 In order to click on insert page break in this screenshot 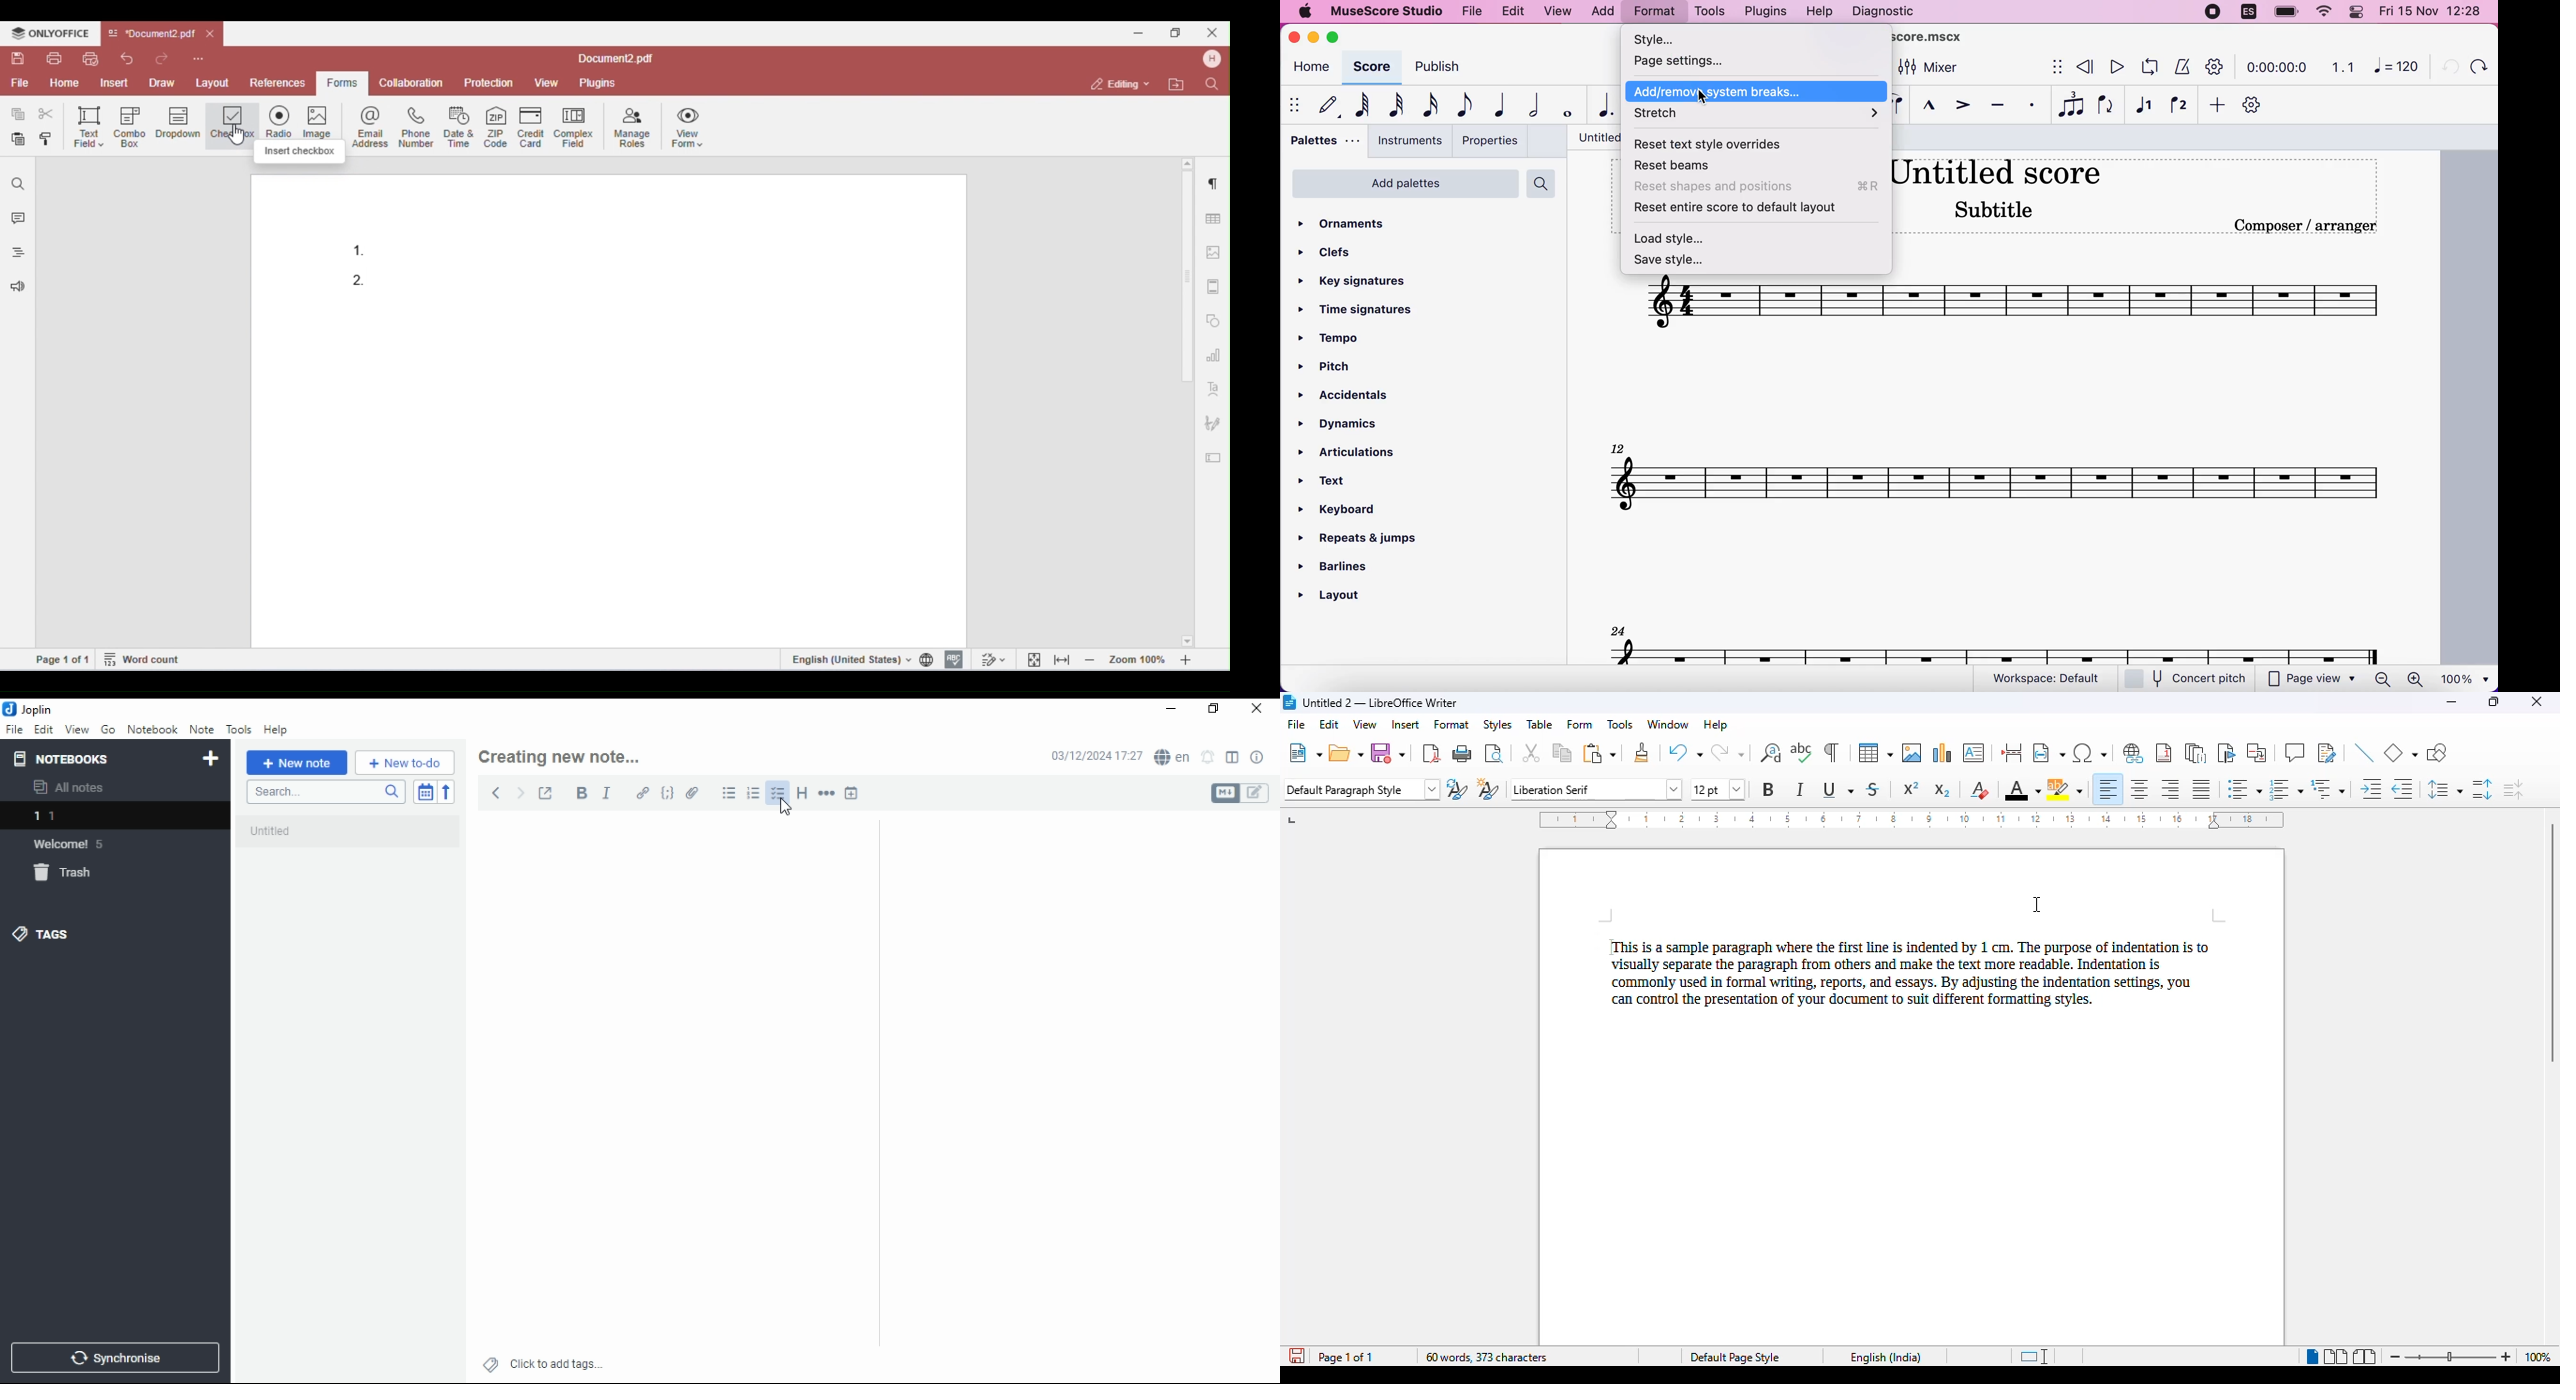, I will do `click(2013, 753)`.